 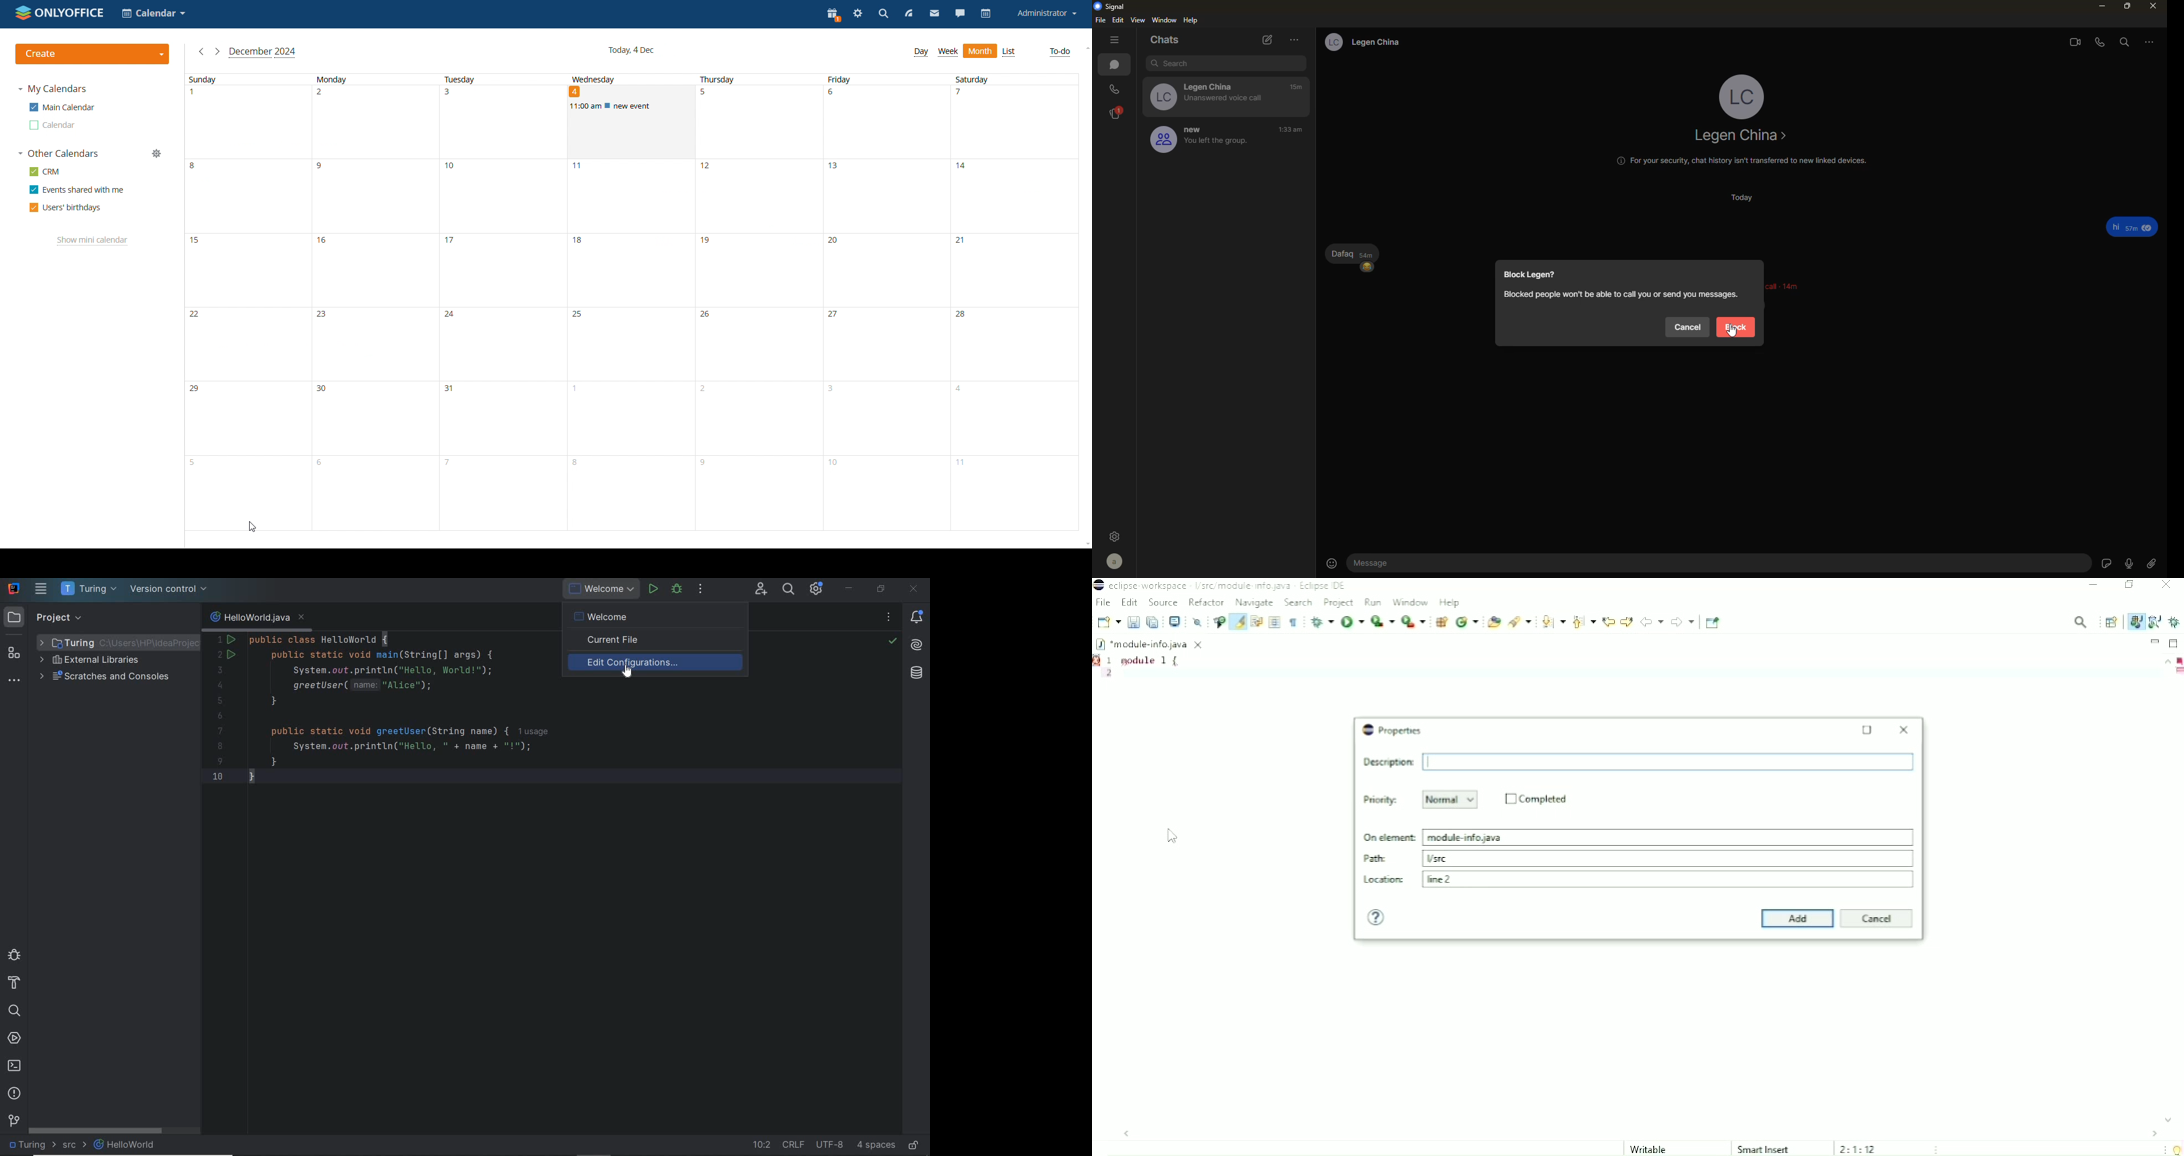 I want to click on Normal, so click(x=1451, y=800).